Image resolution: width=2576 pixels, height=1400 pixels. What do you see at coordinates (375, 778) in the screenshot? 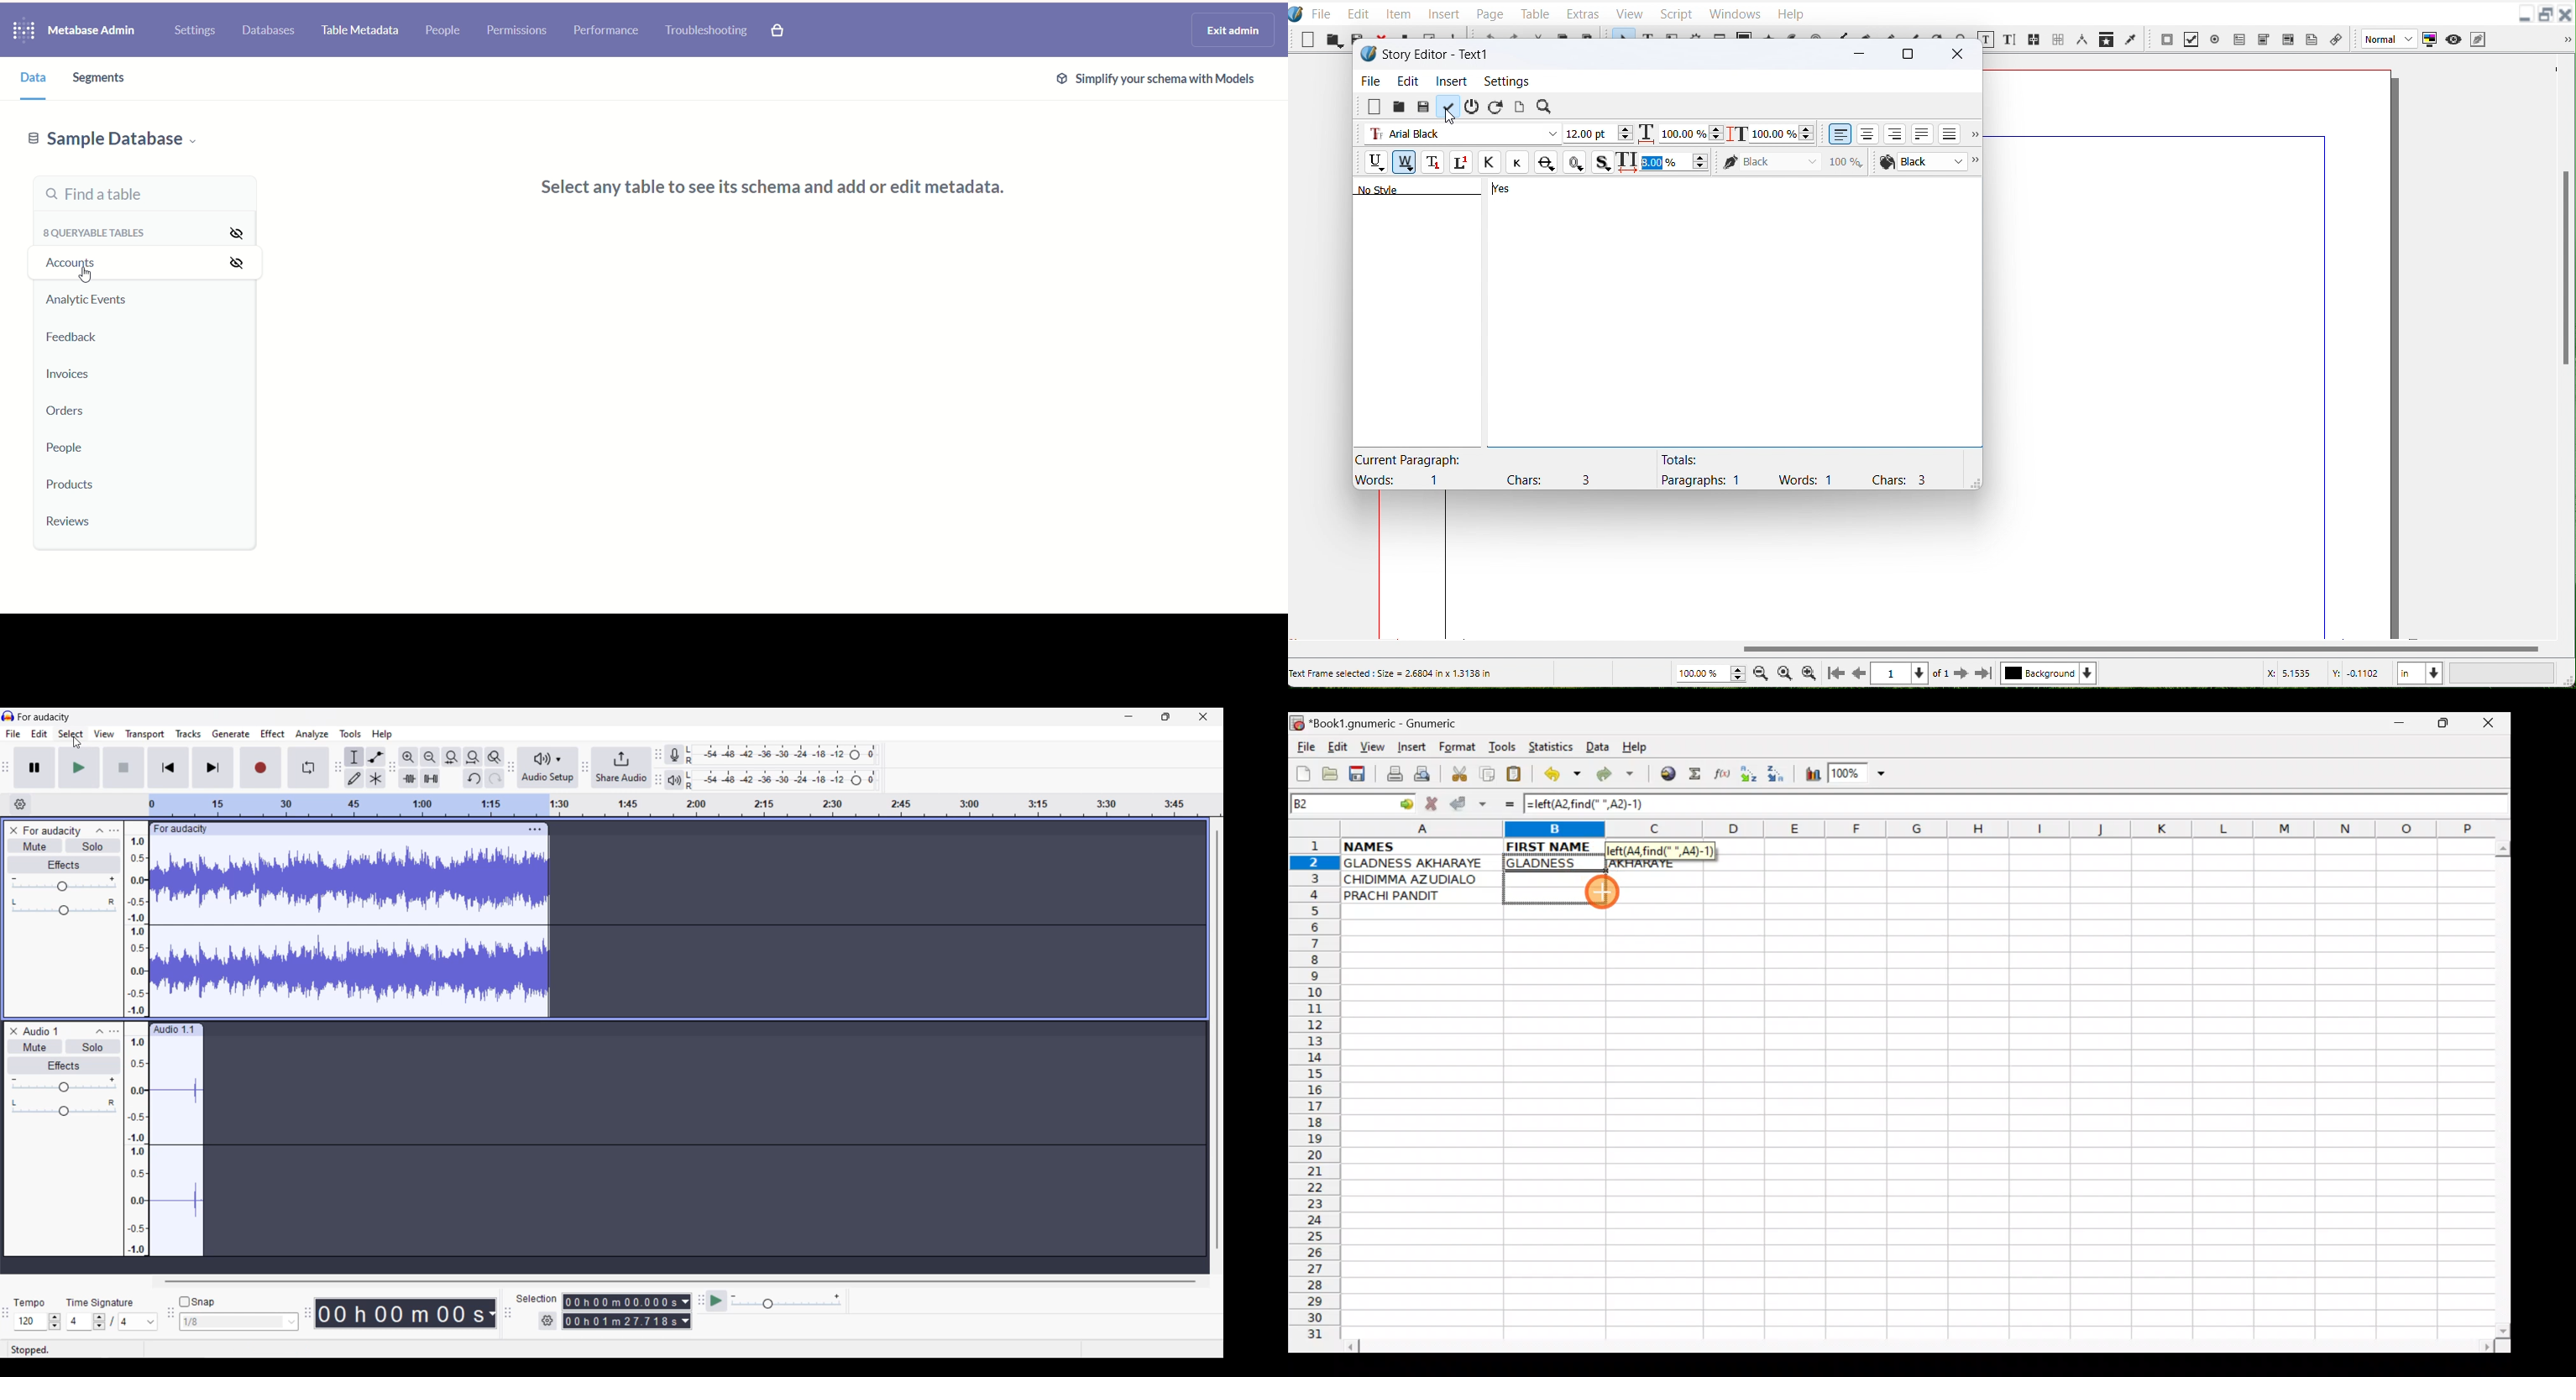
I see `Multi tool` at bounding box center [375, 778].